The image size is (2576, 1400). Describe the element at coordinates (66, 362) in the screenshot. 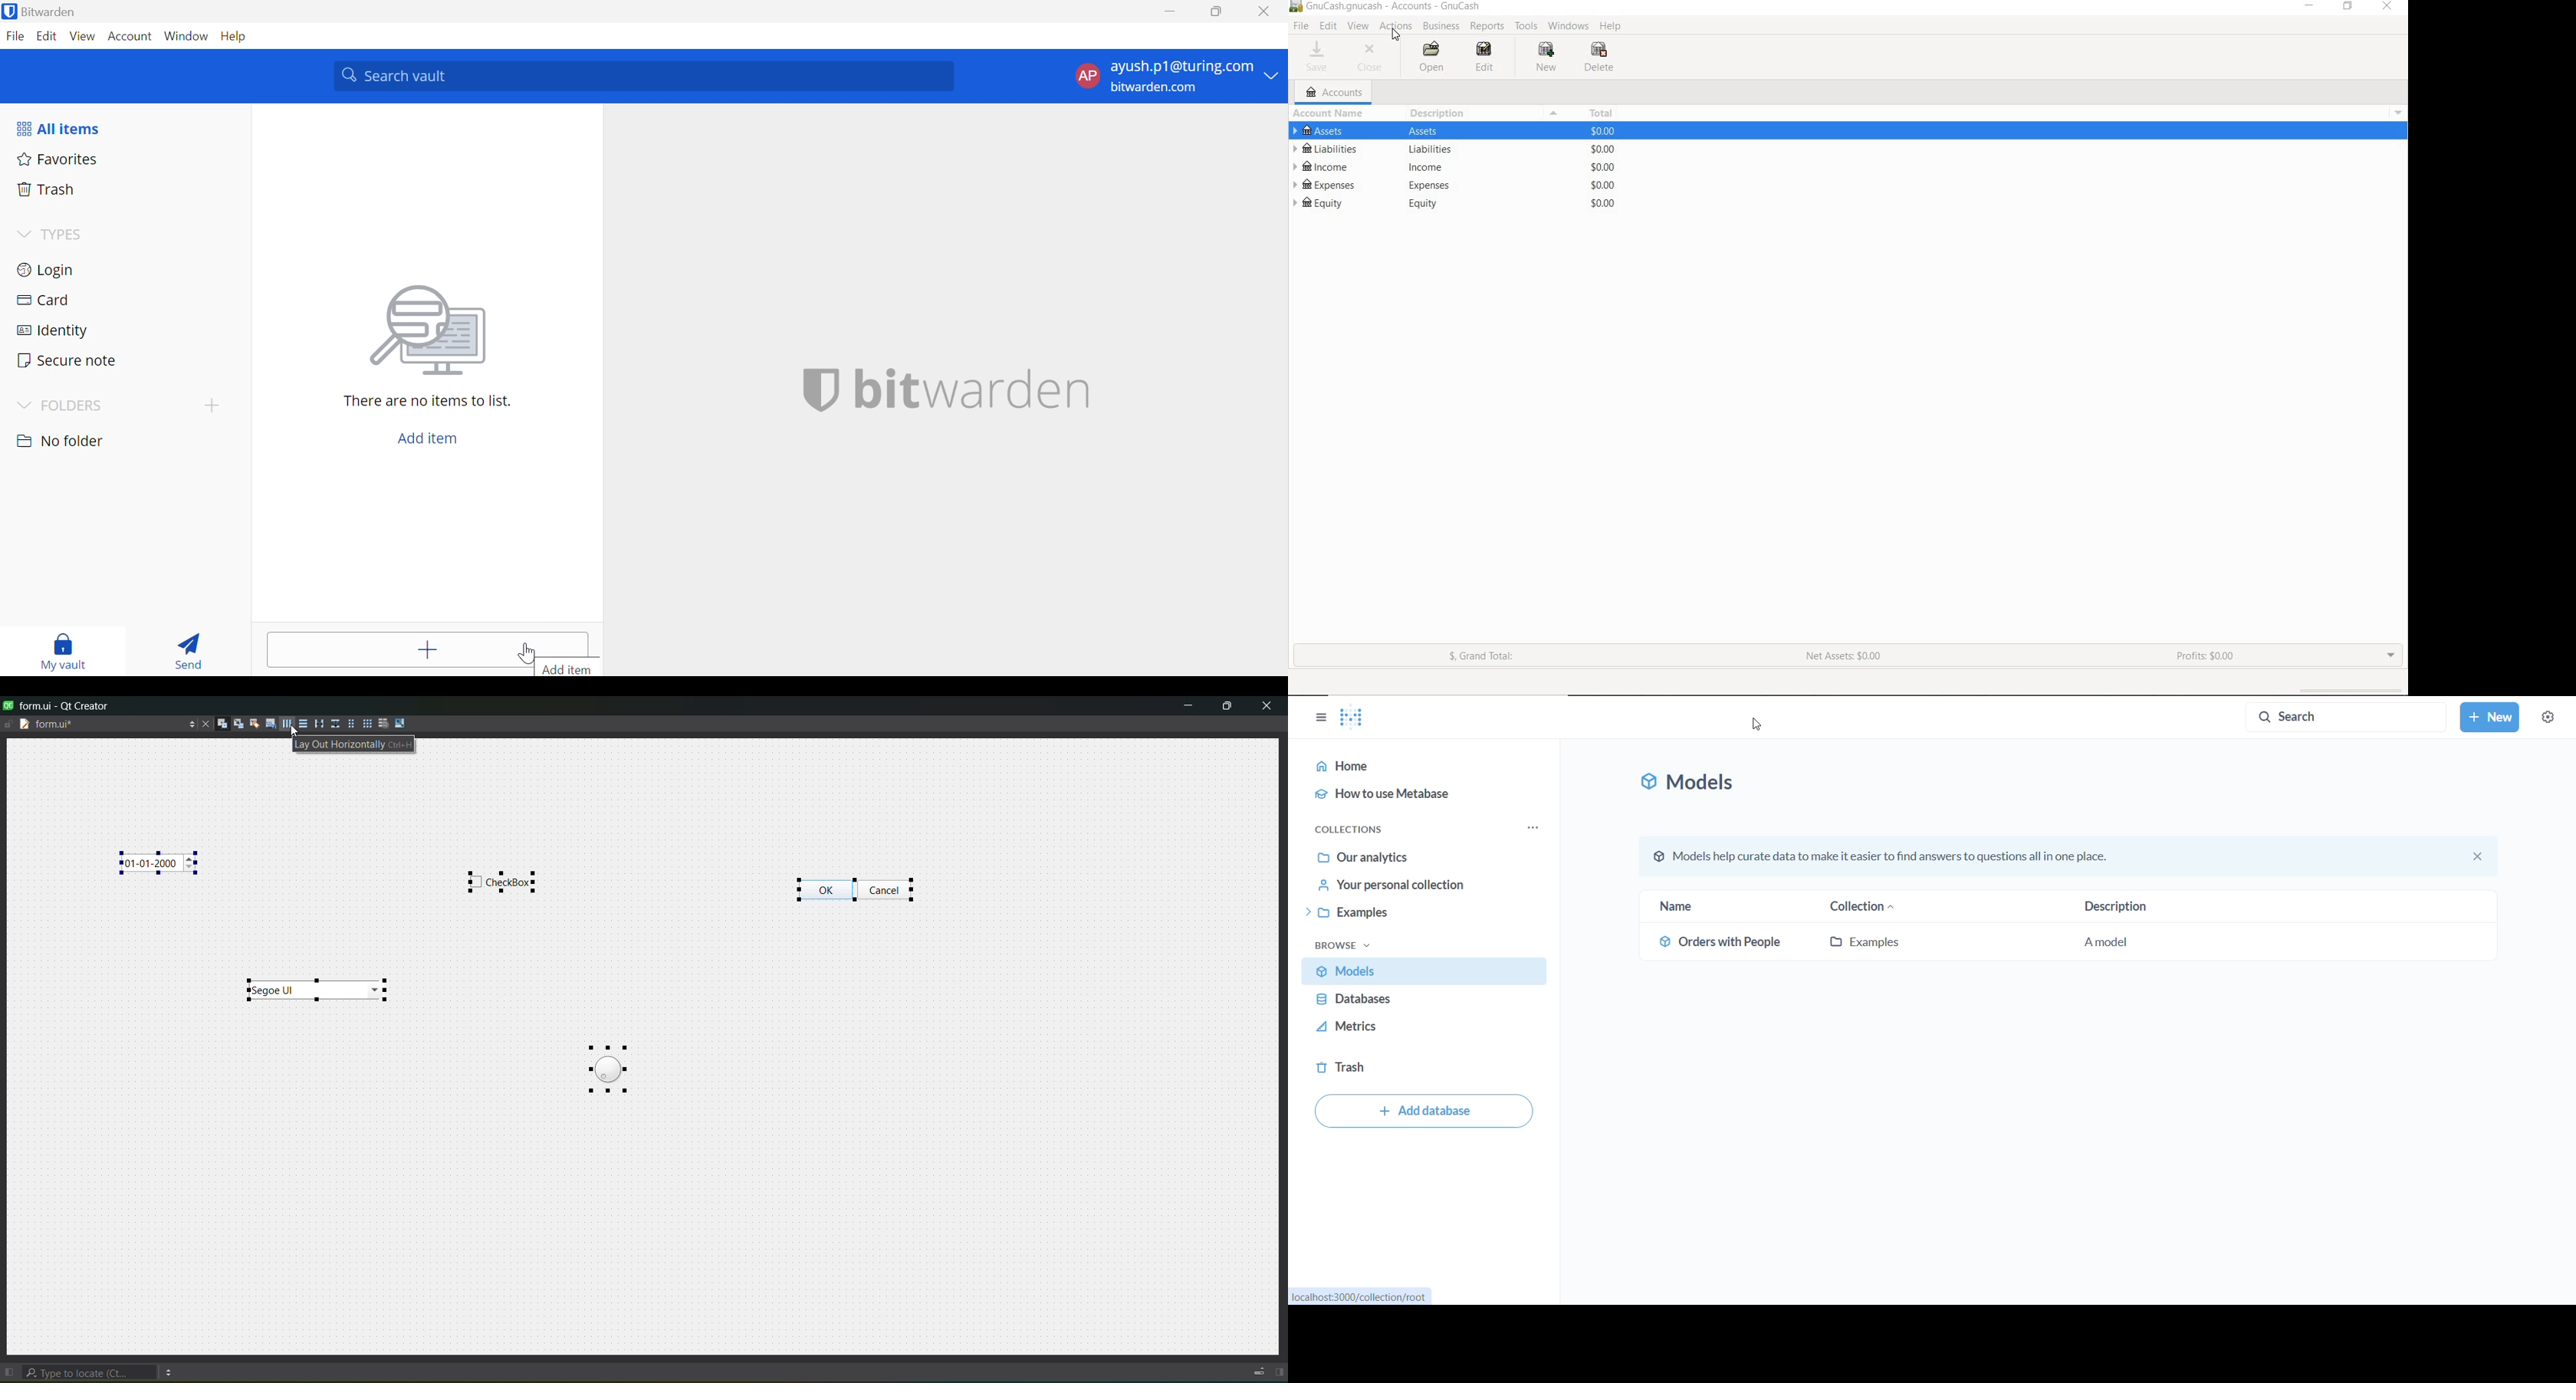

I see `Secure note` at that location.